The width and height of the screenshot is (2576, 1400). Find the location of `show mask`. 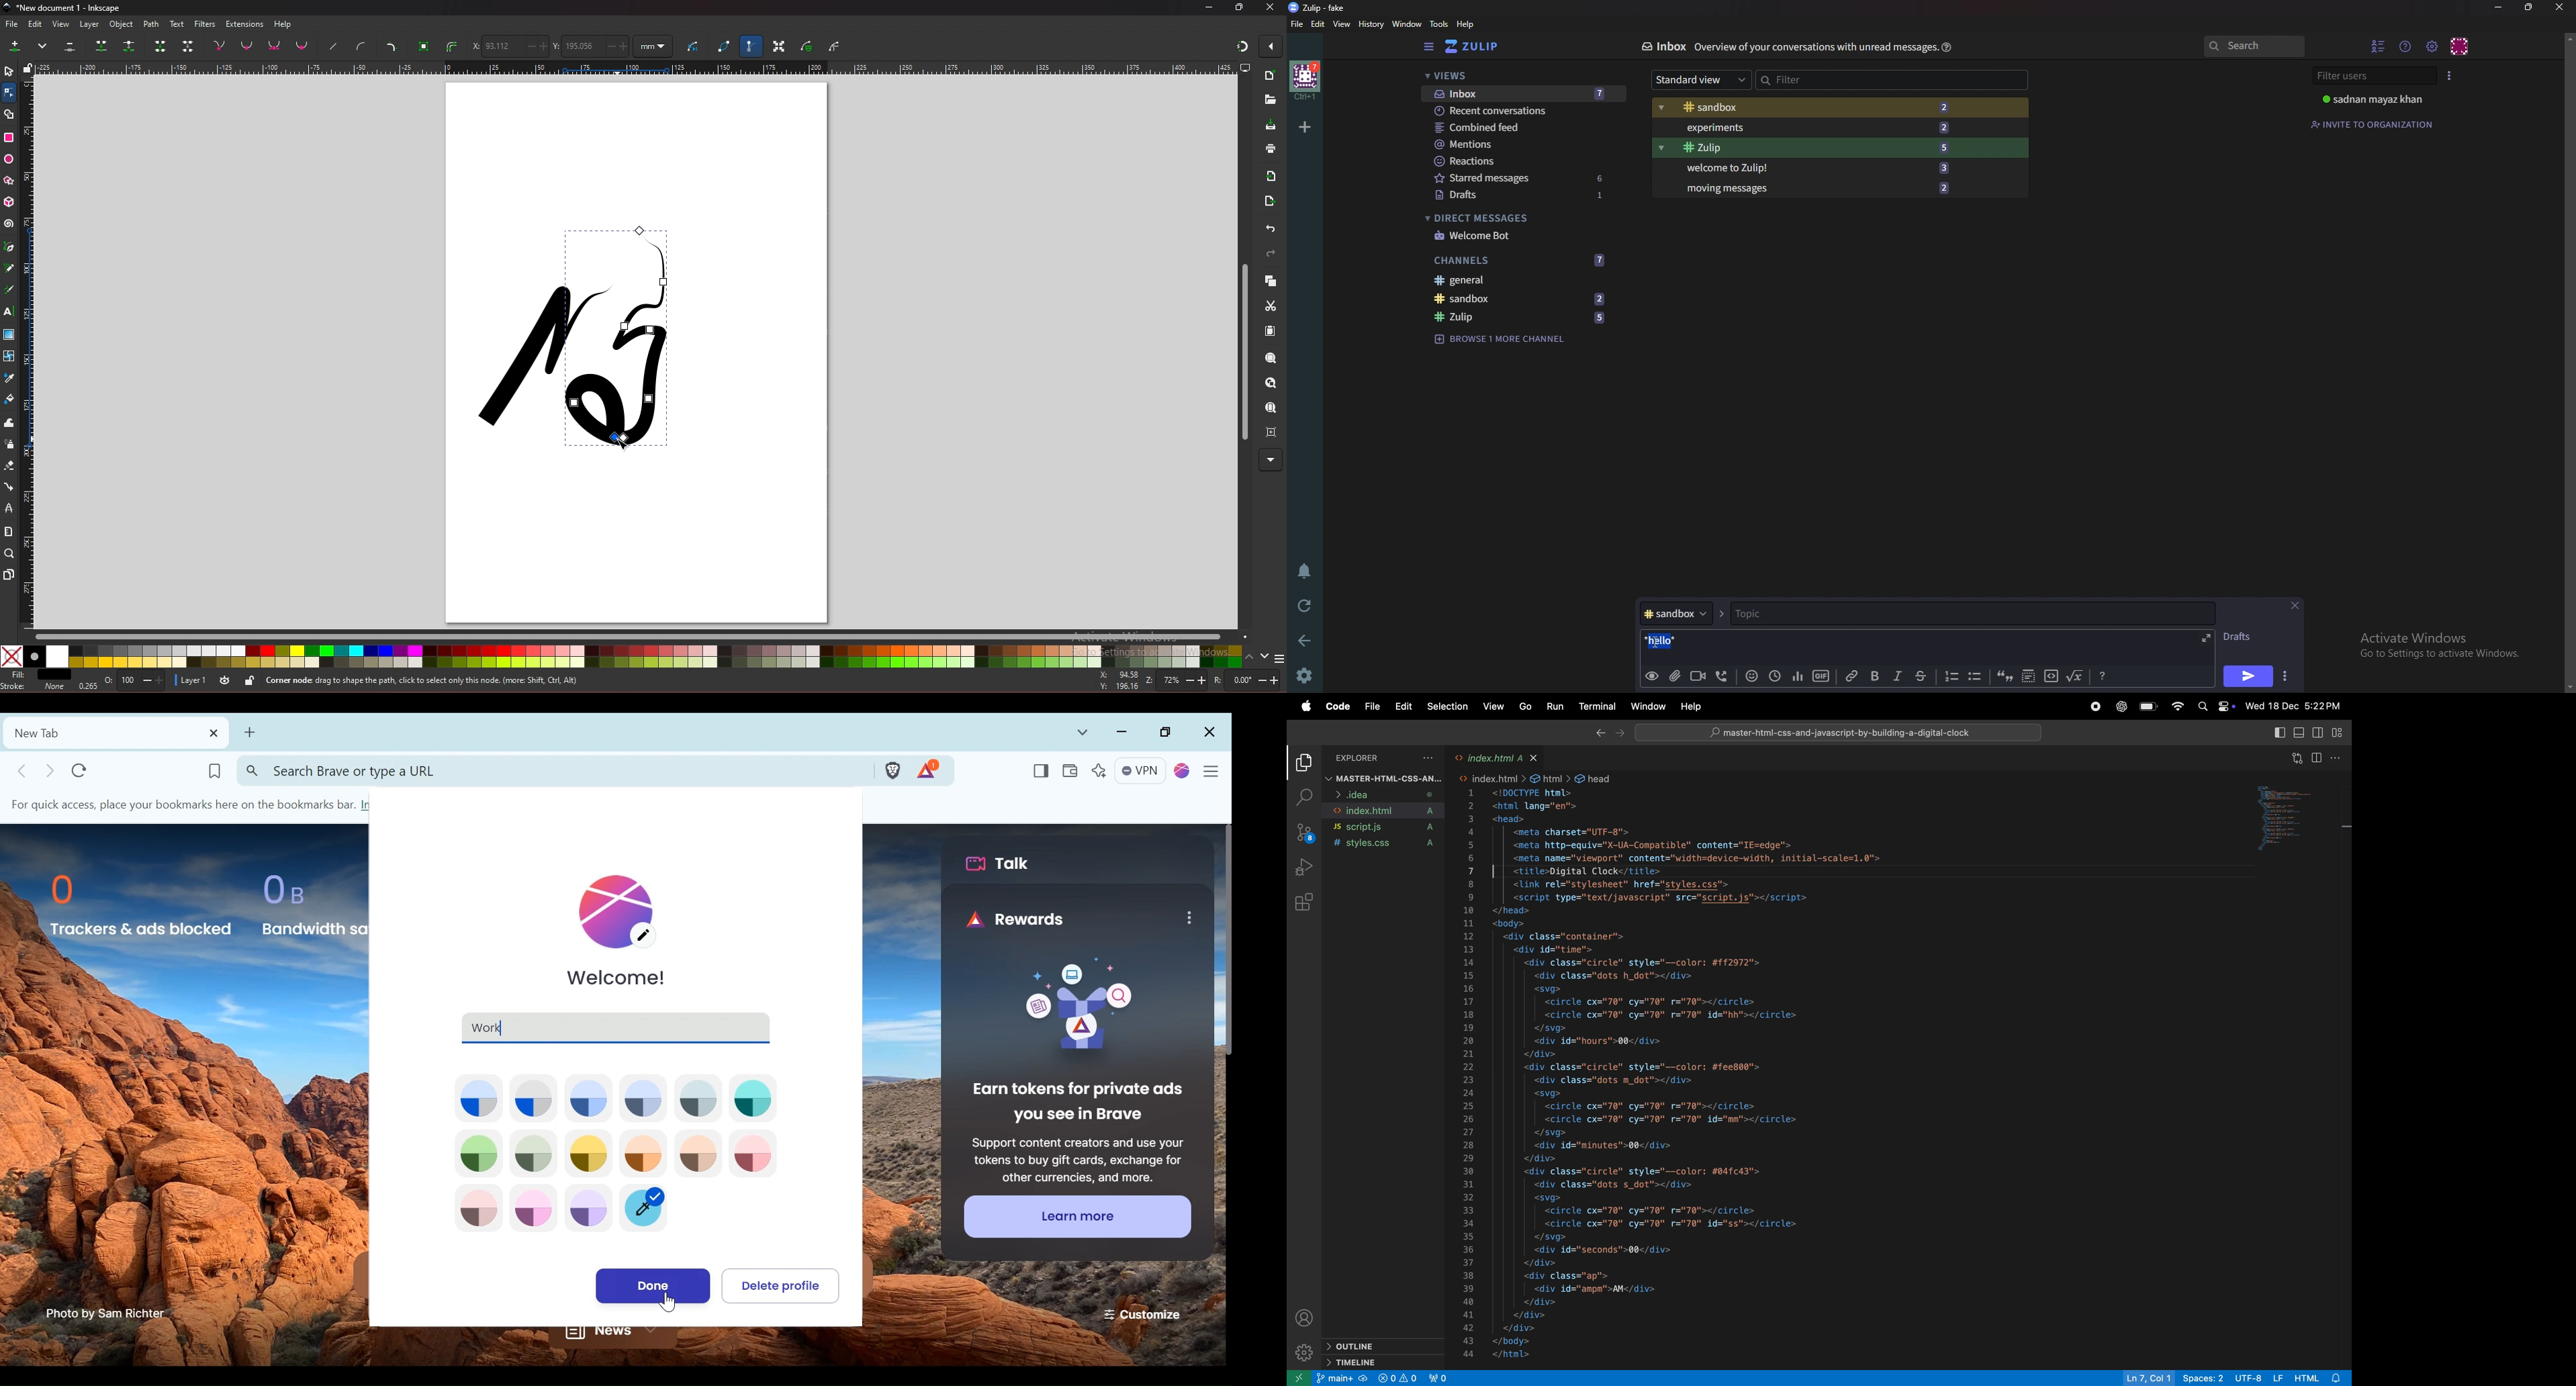

show mask is located at coordinates (808, 46).